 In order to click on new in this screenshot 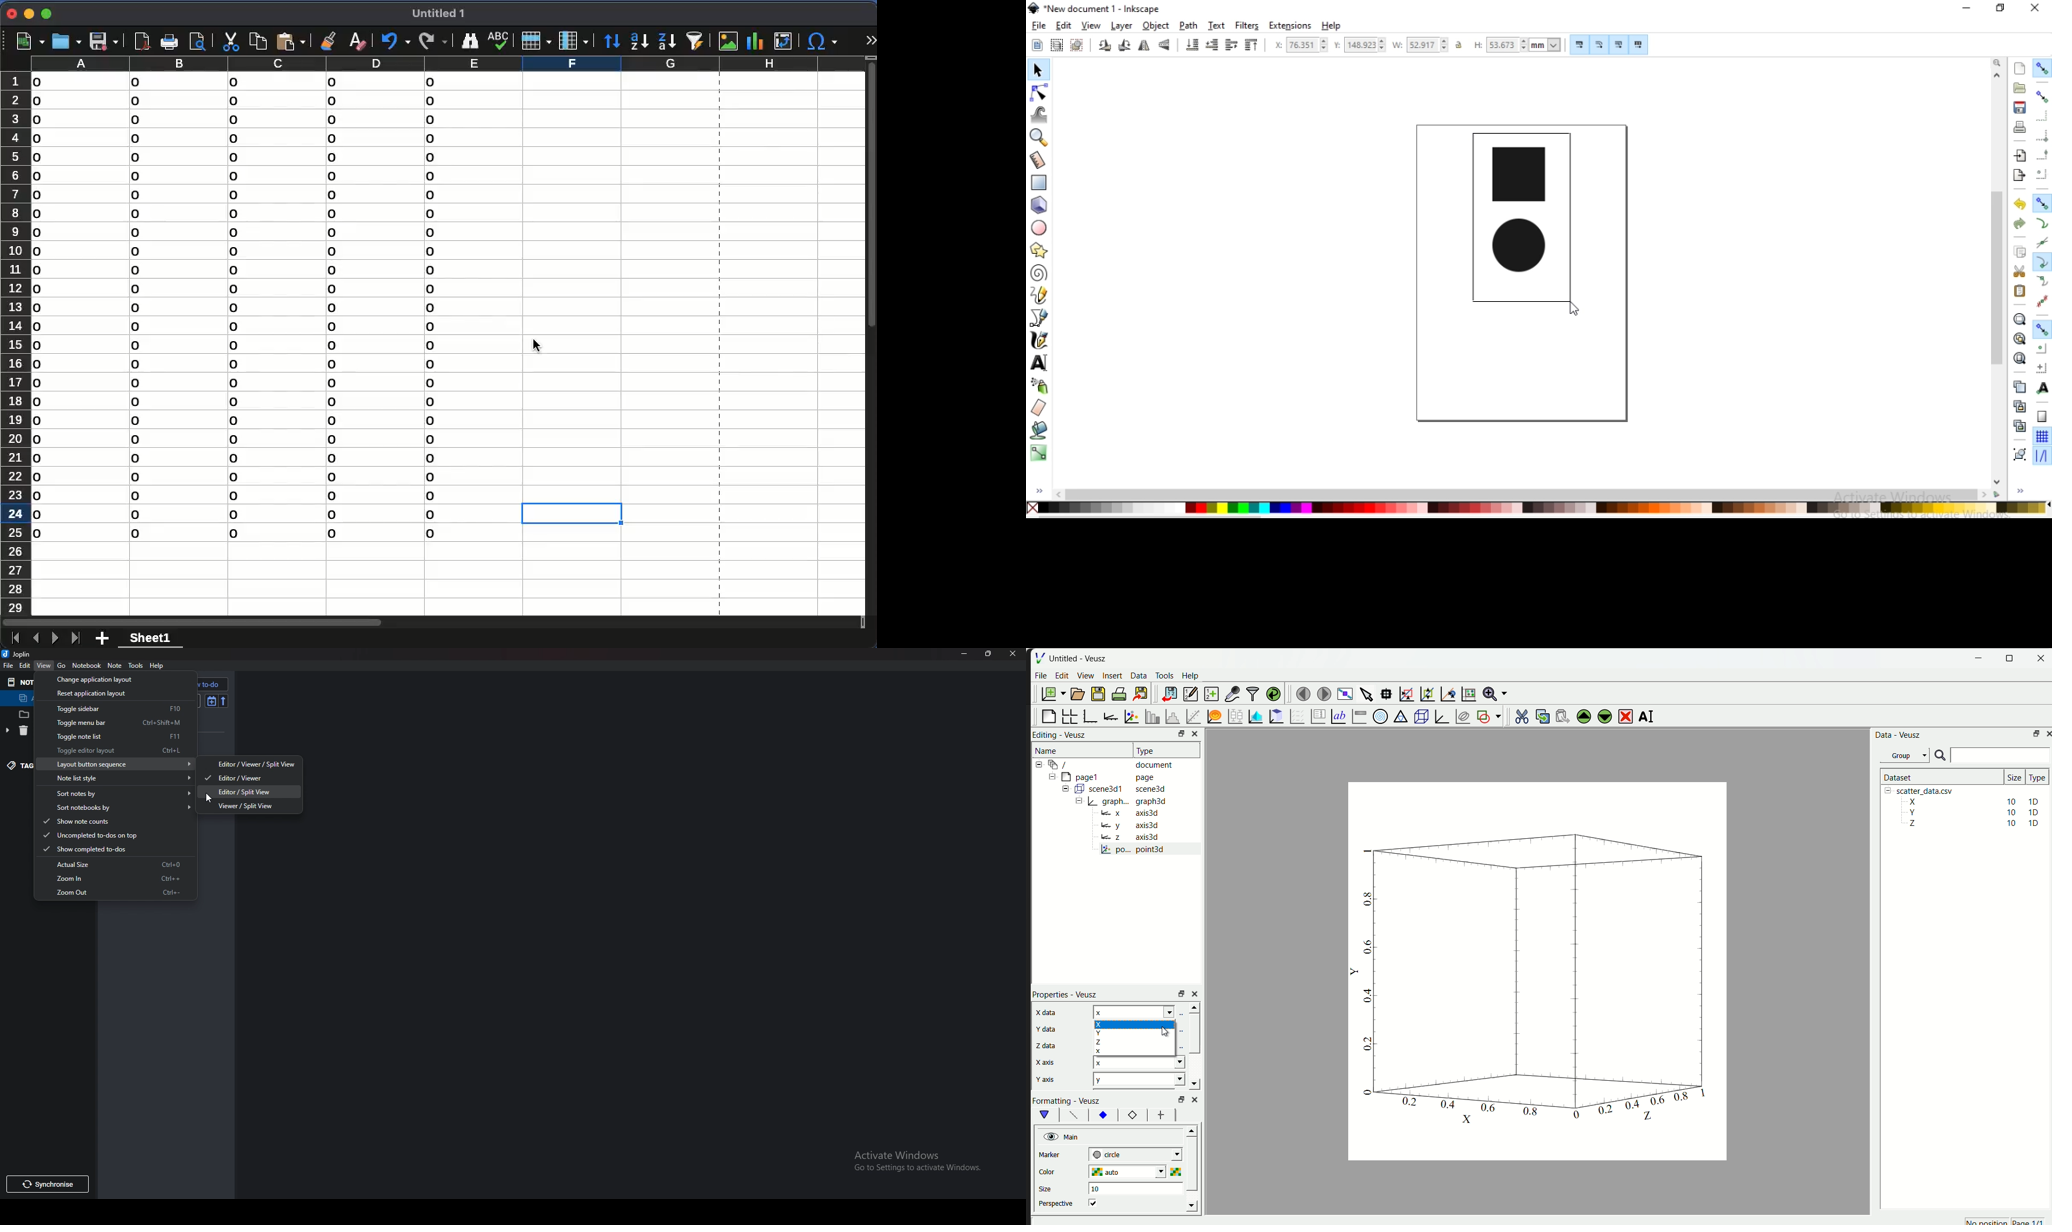, I will do `click(29, 42)`.